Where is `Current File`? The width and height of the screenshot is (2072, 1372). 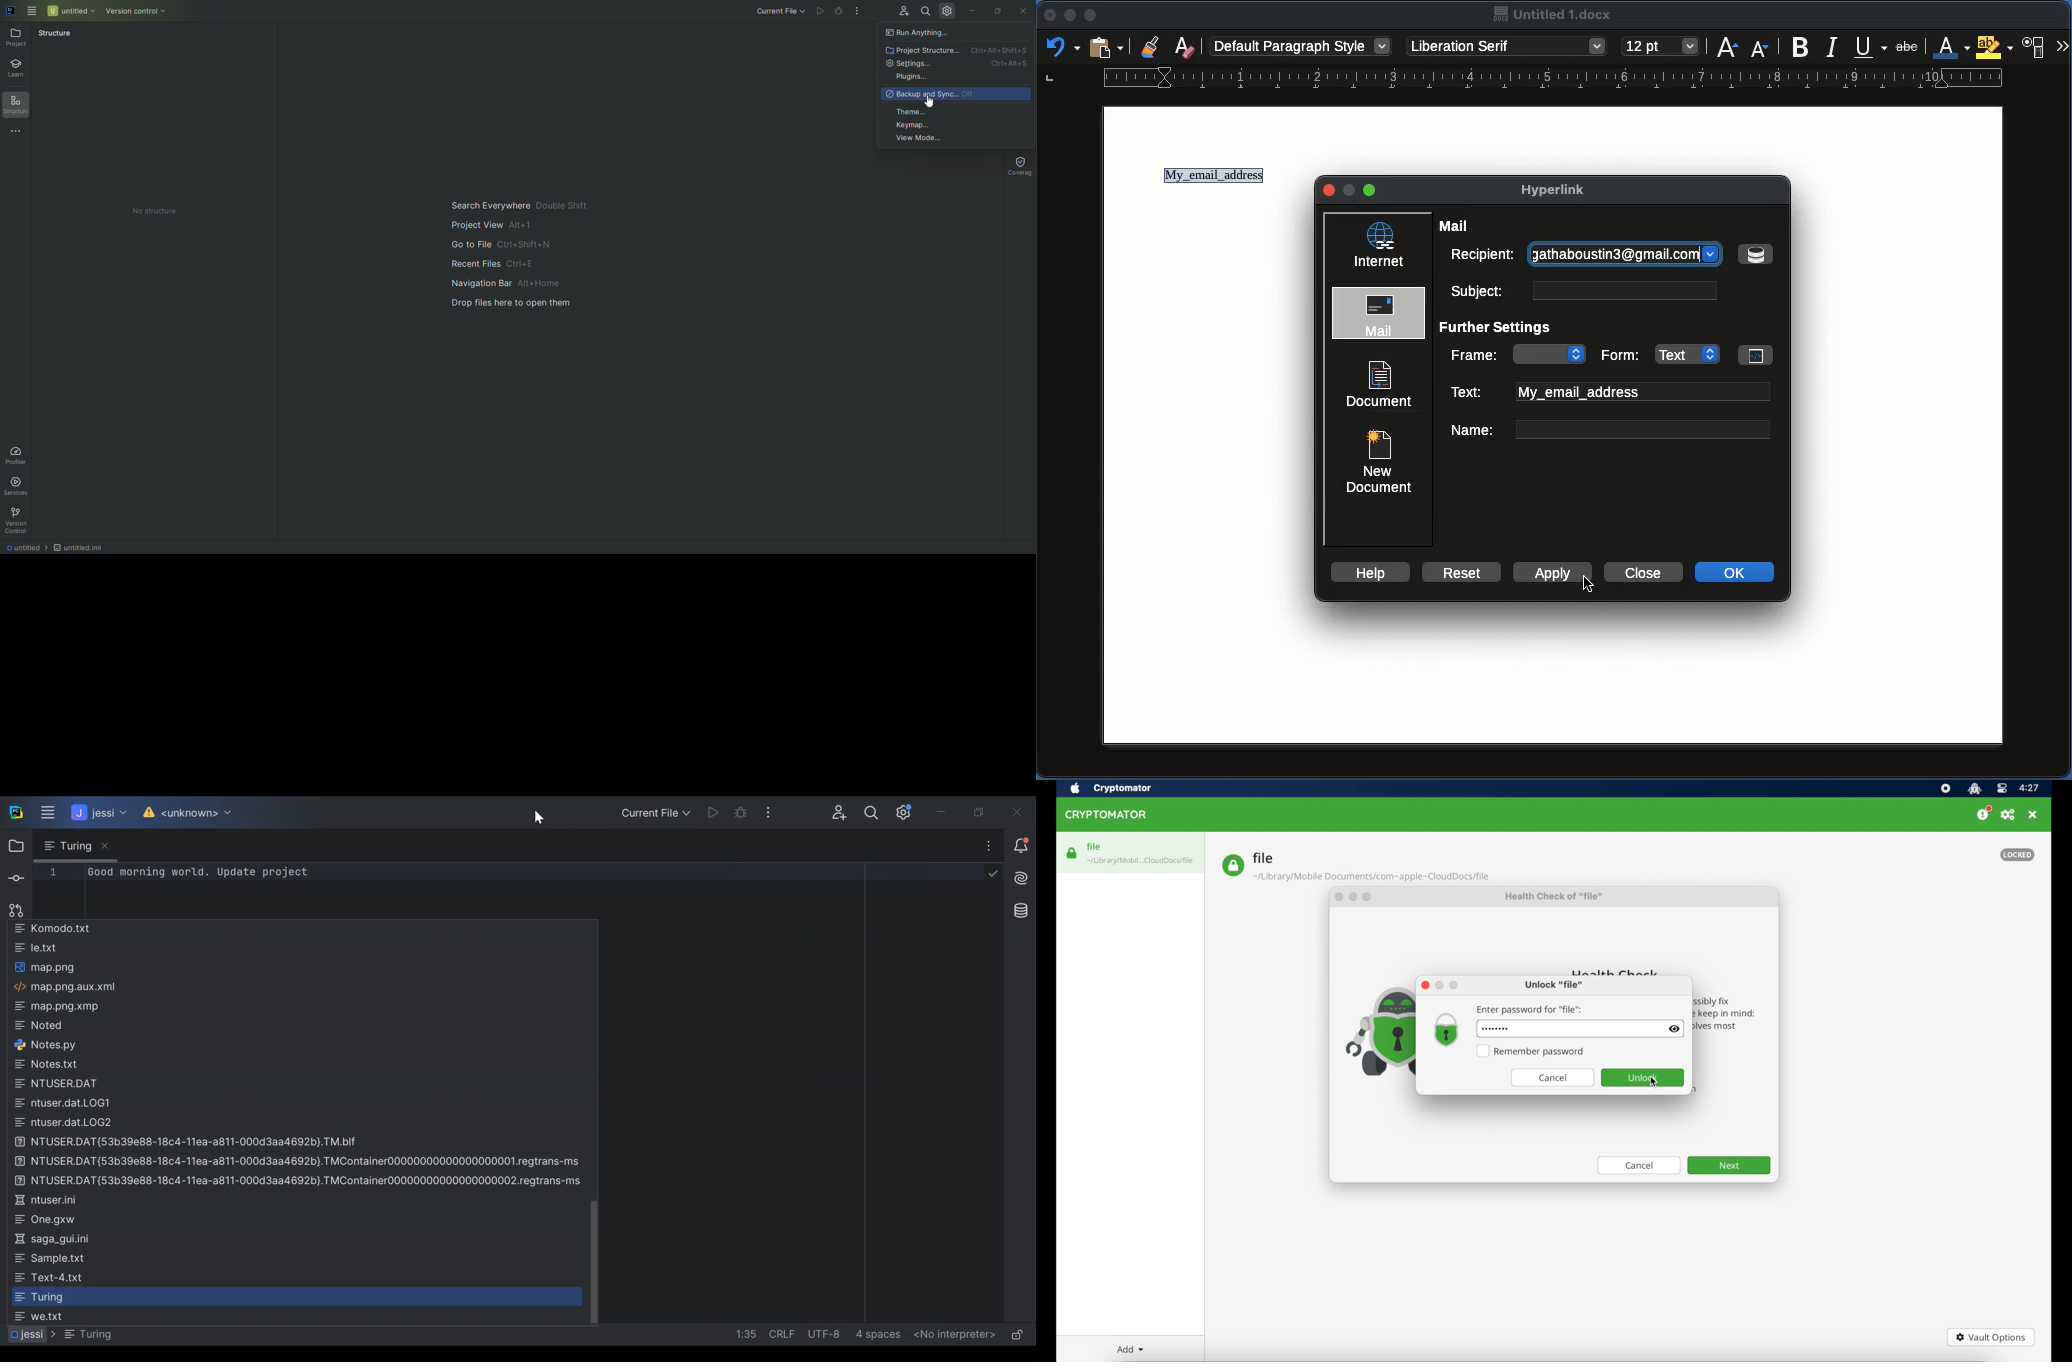
Current File is located at coordinates (657, 812).